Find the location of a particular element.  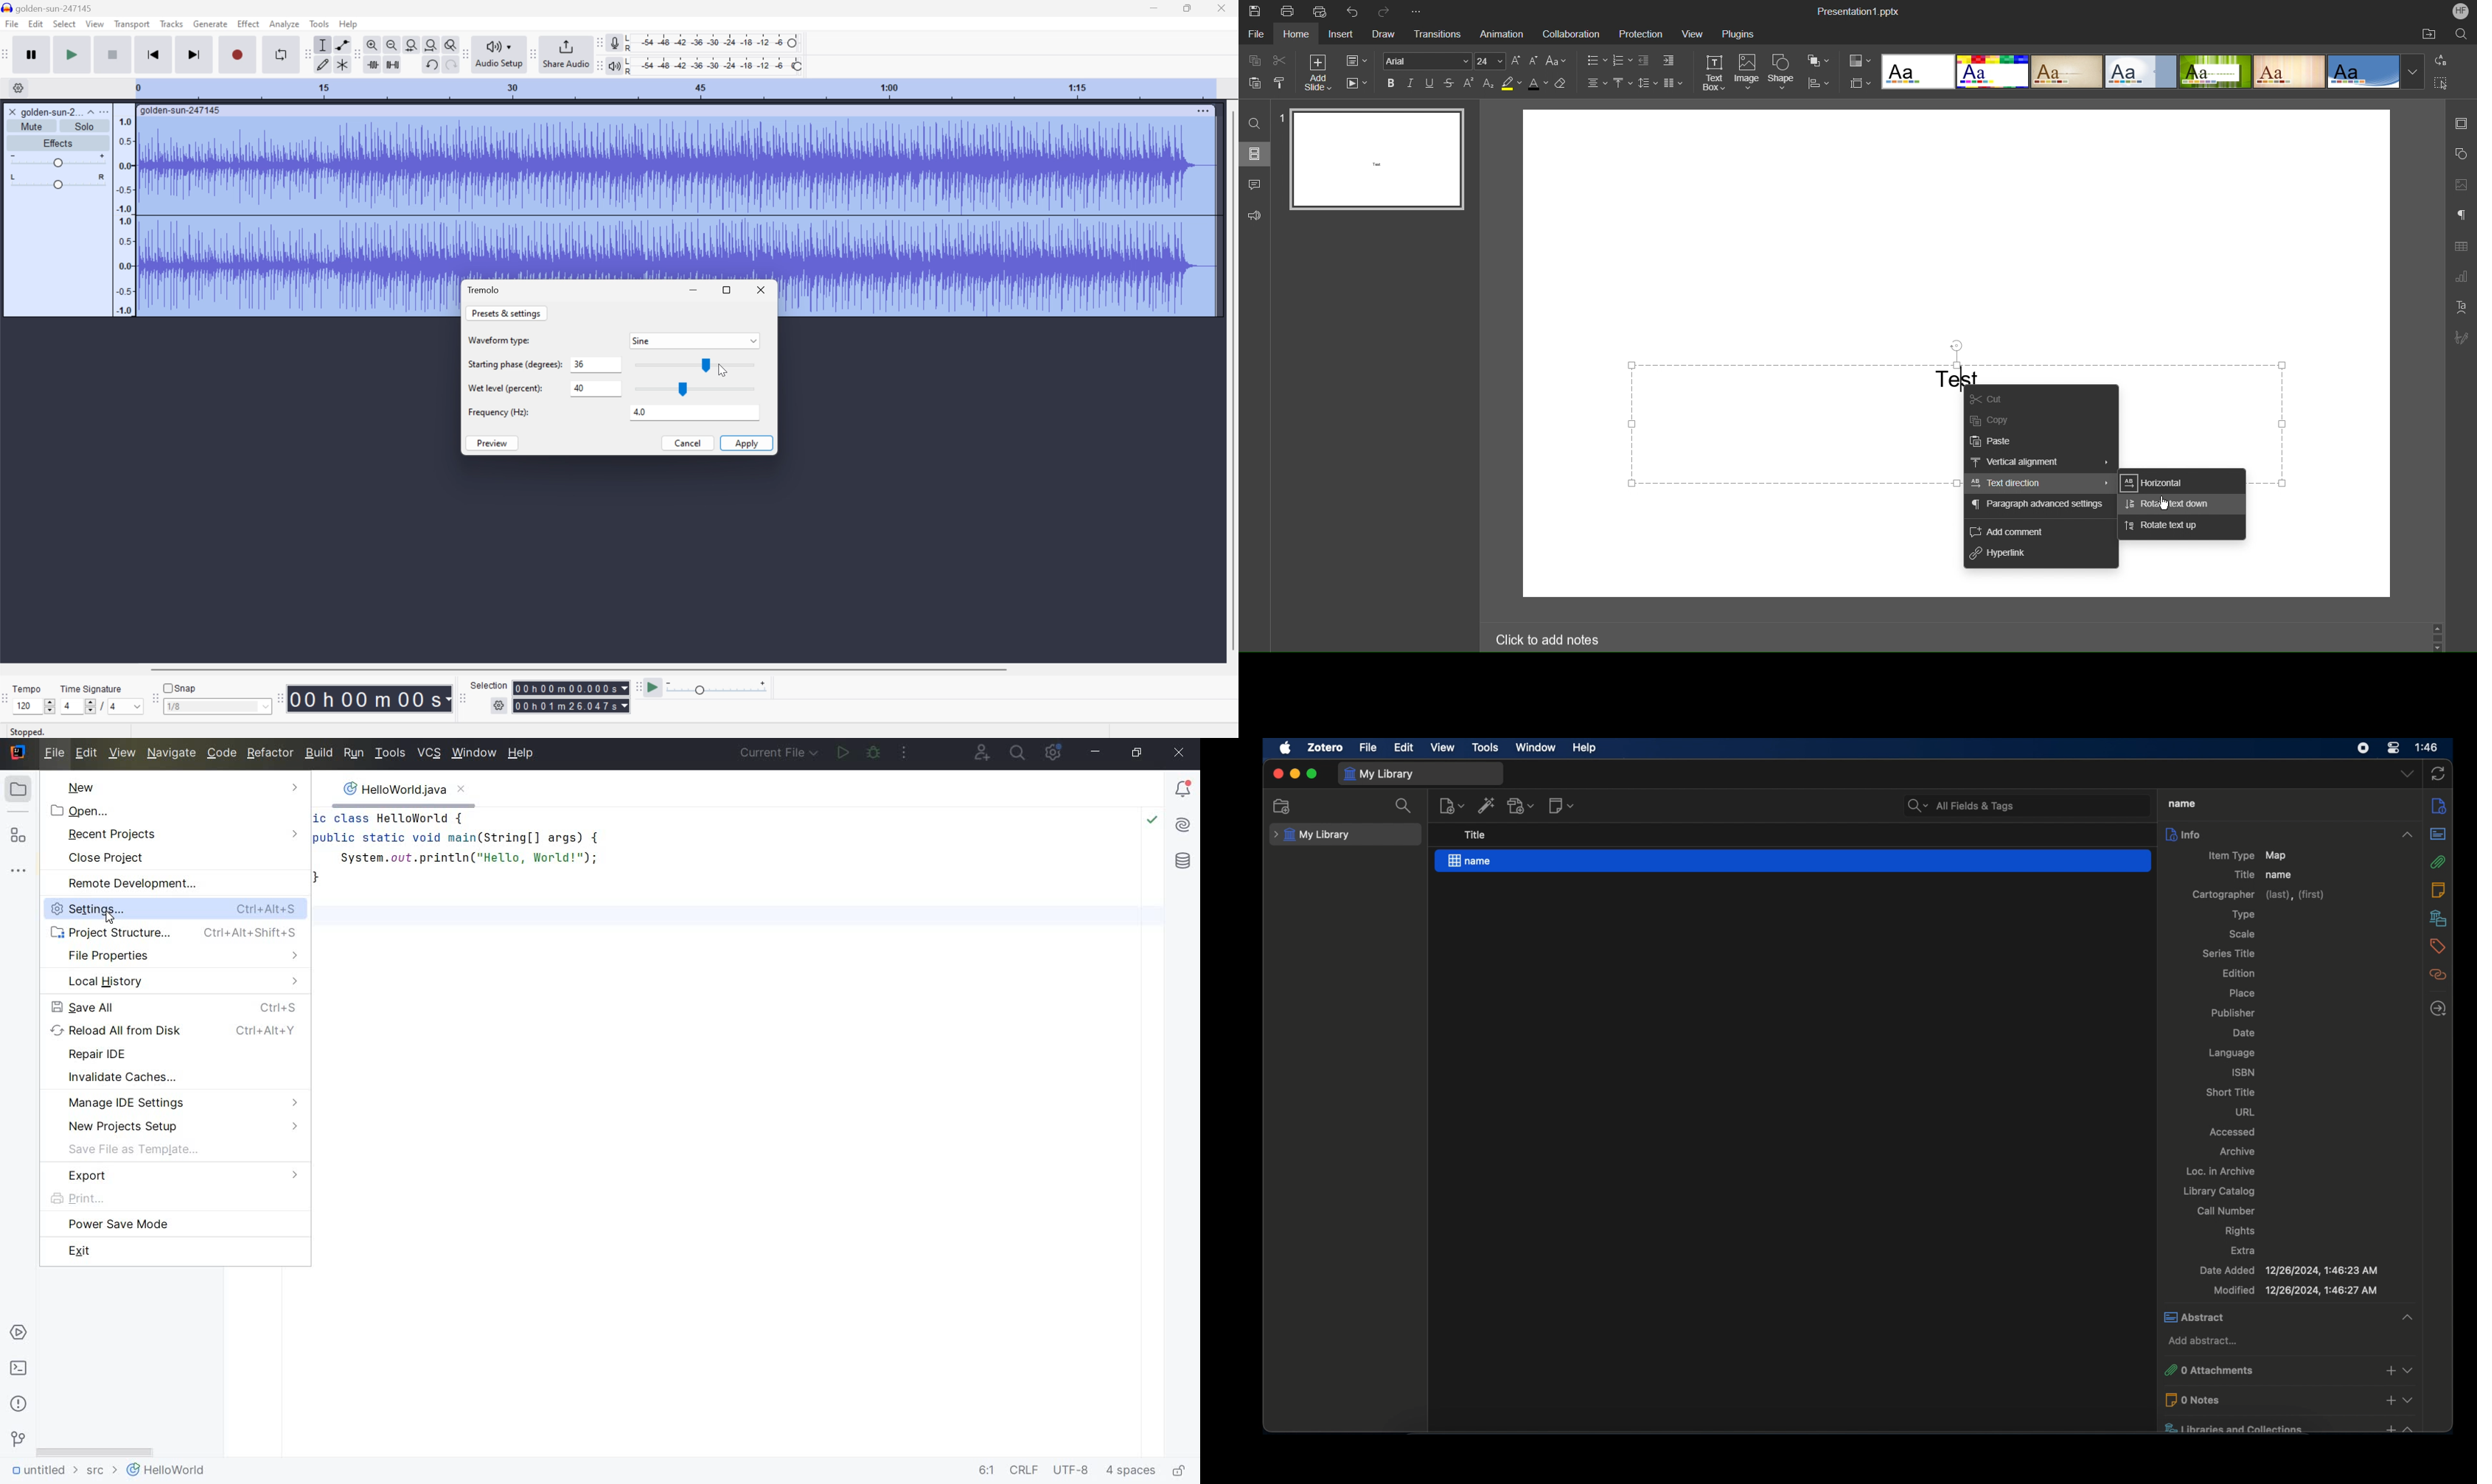

Plugins is located at coordinates (1741, 32).